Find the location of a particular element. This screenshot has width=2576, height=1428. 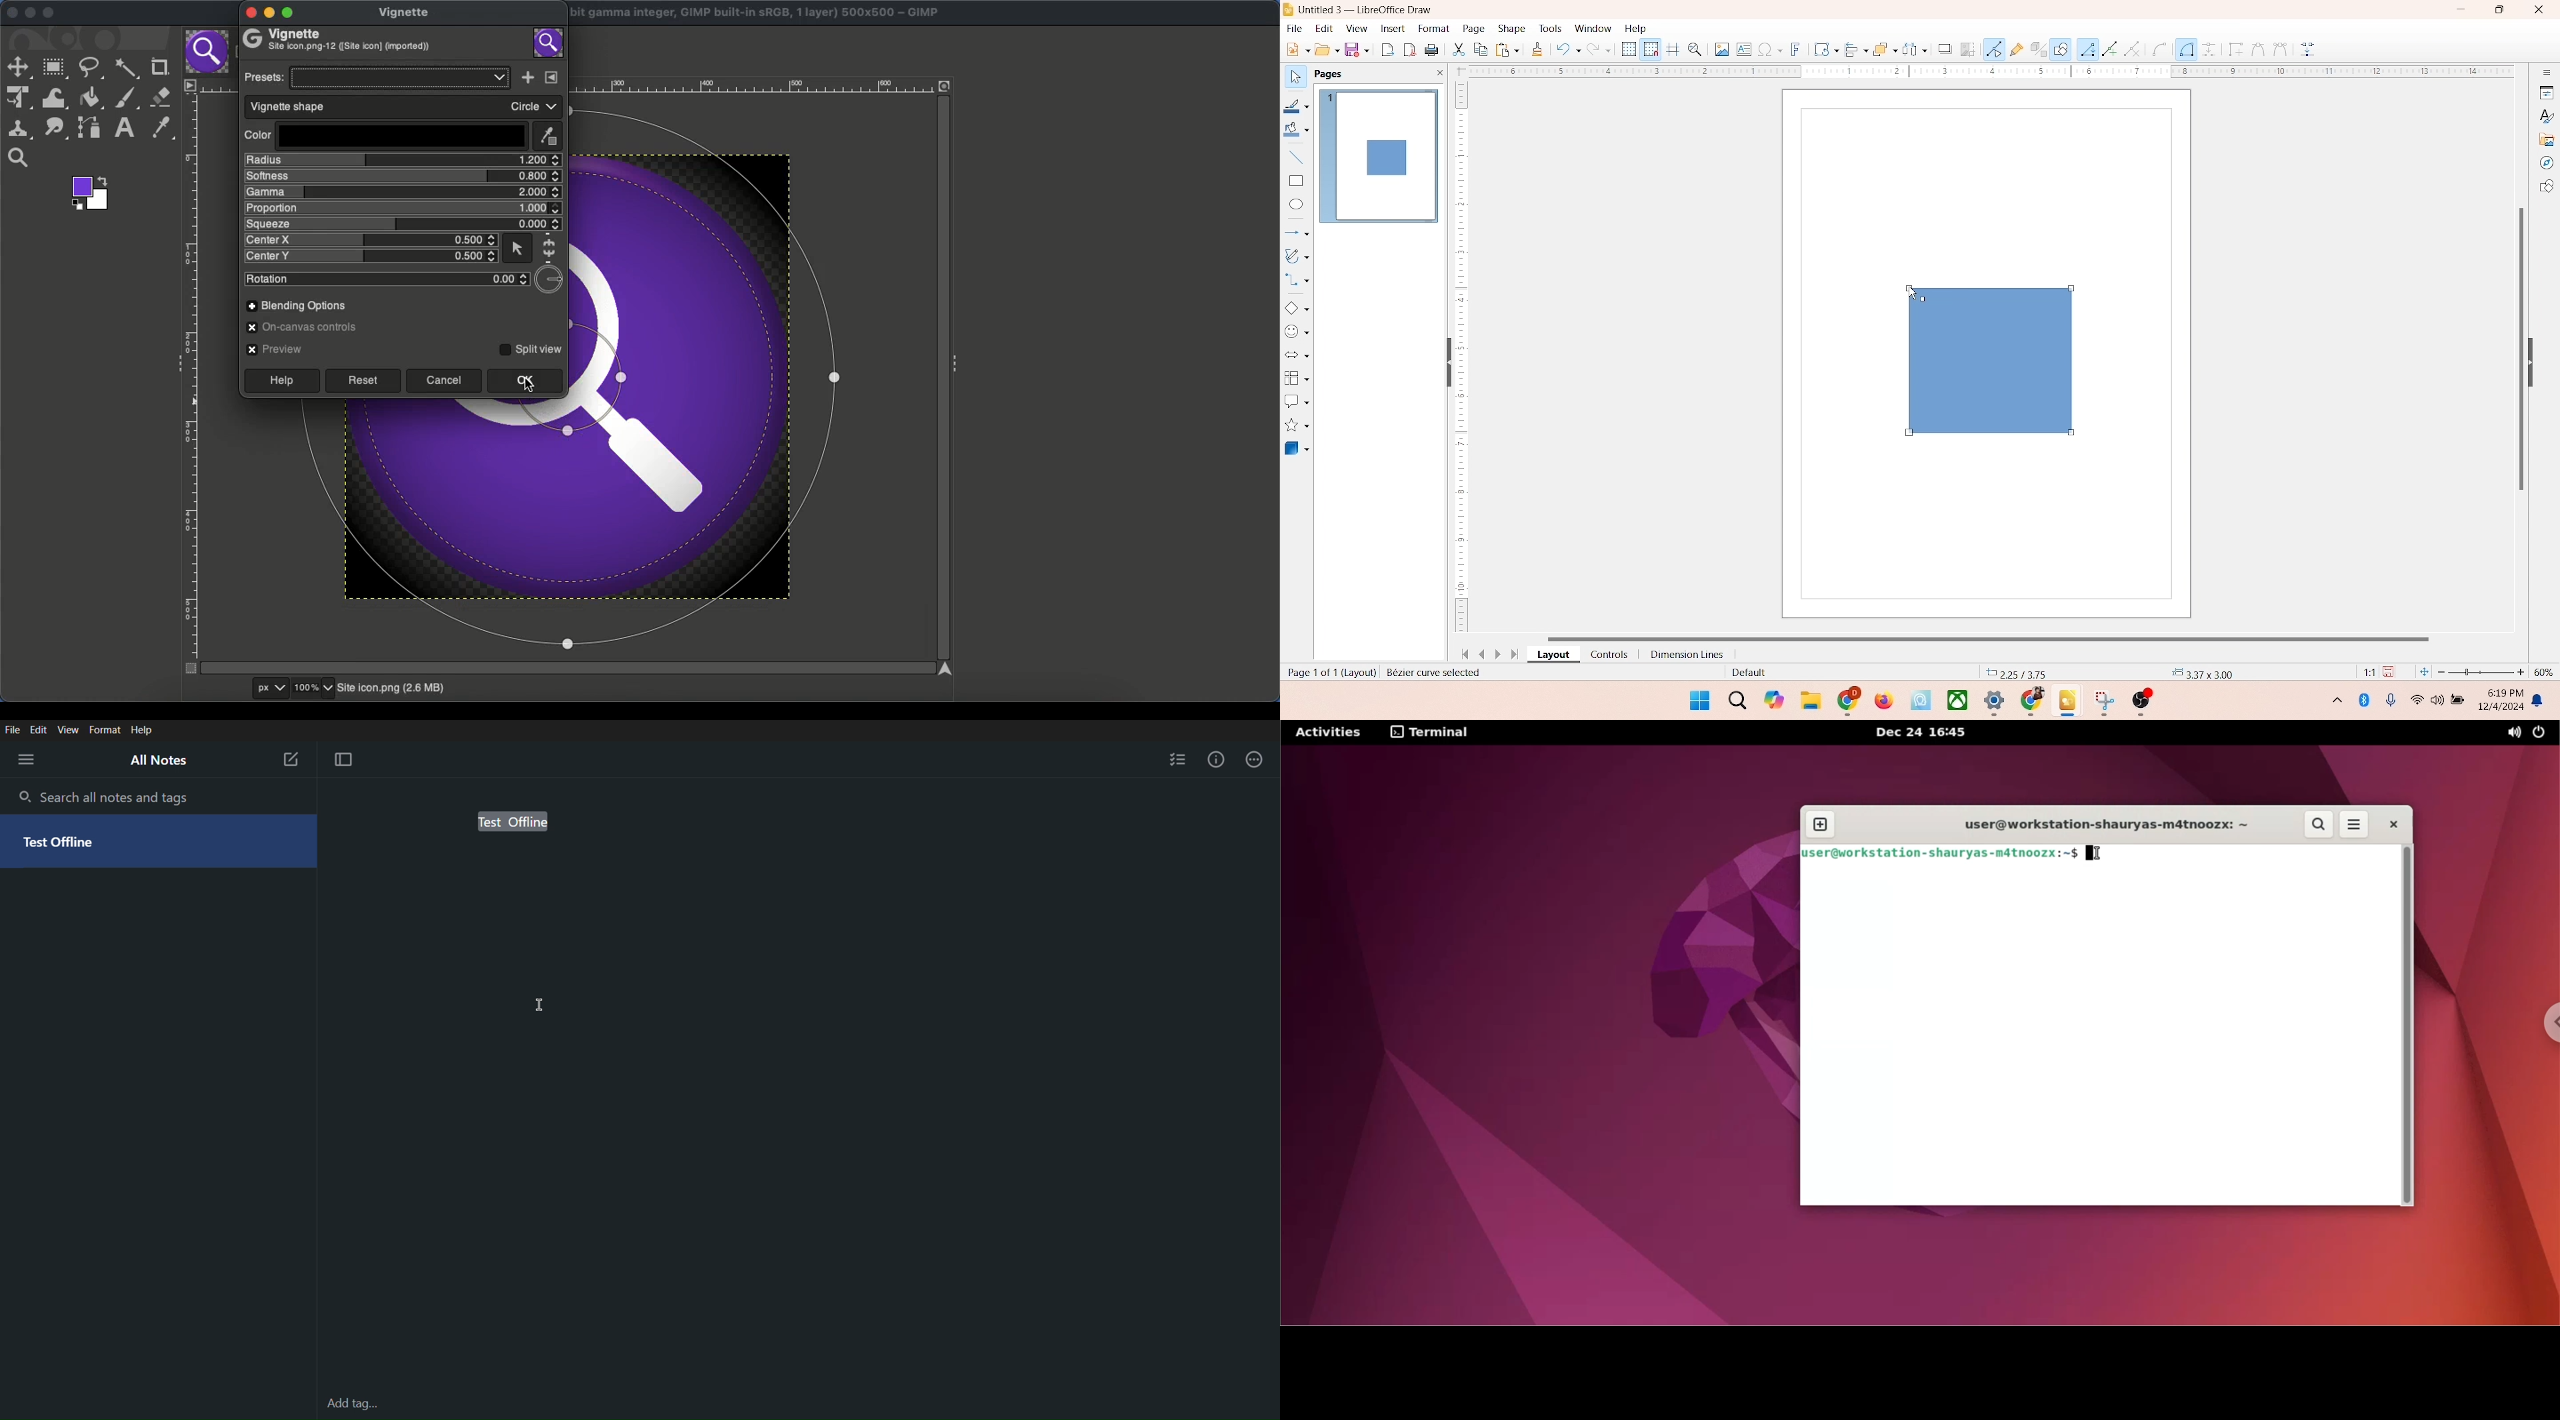

connector is located at coordinates (1298, 280).